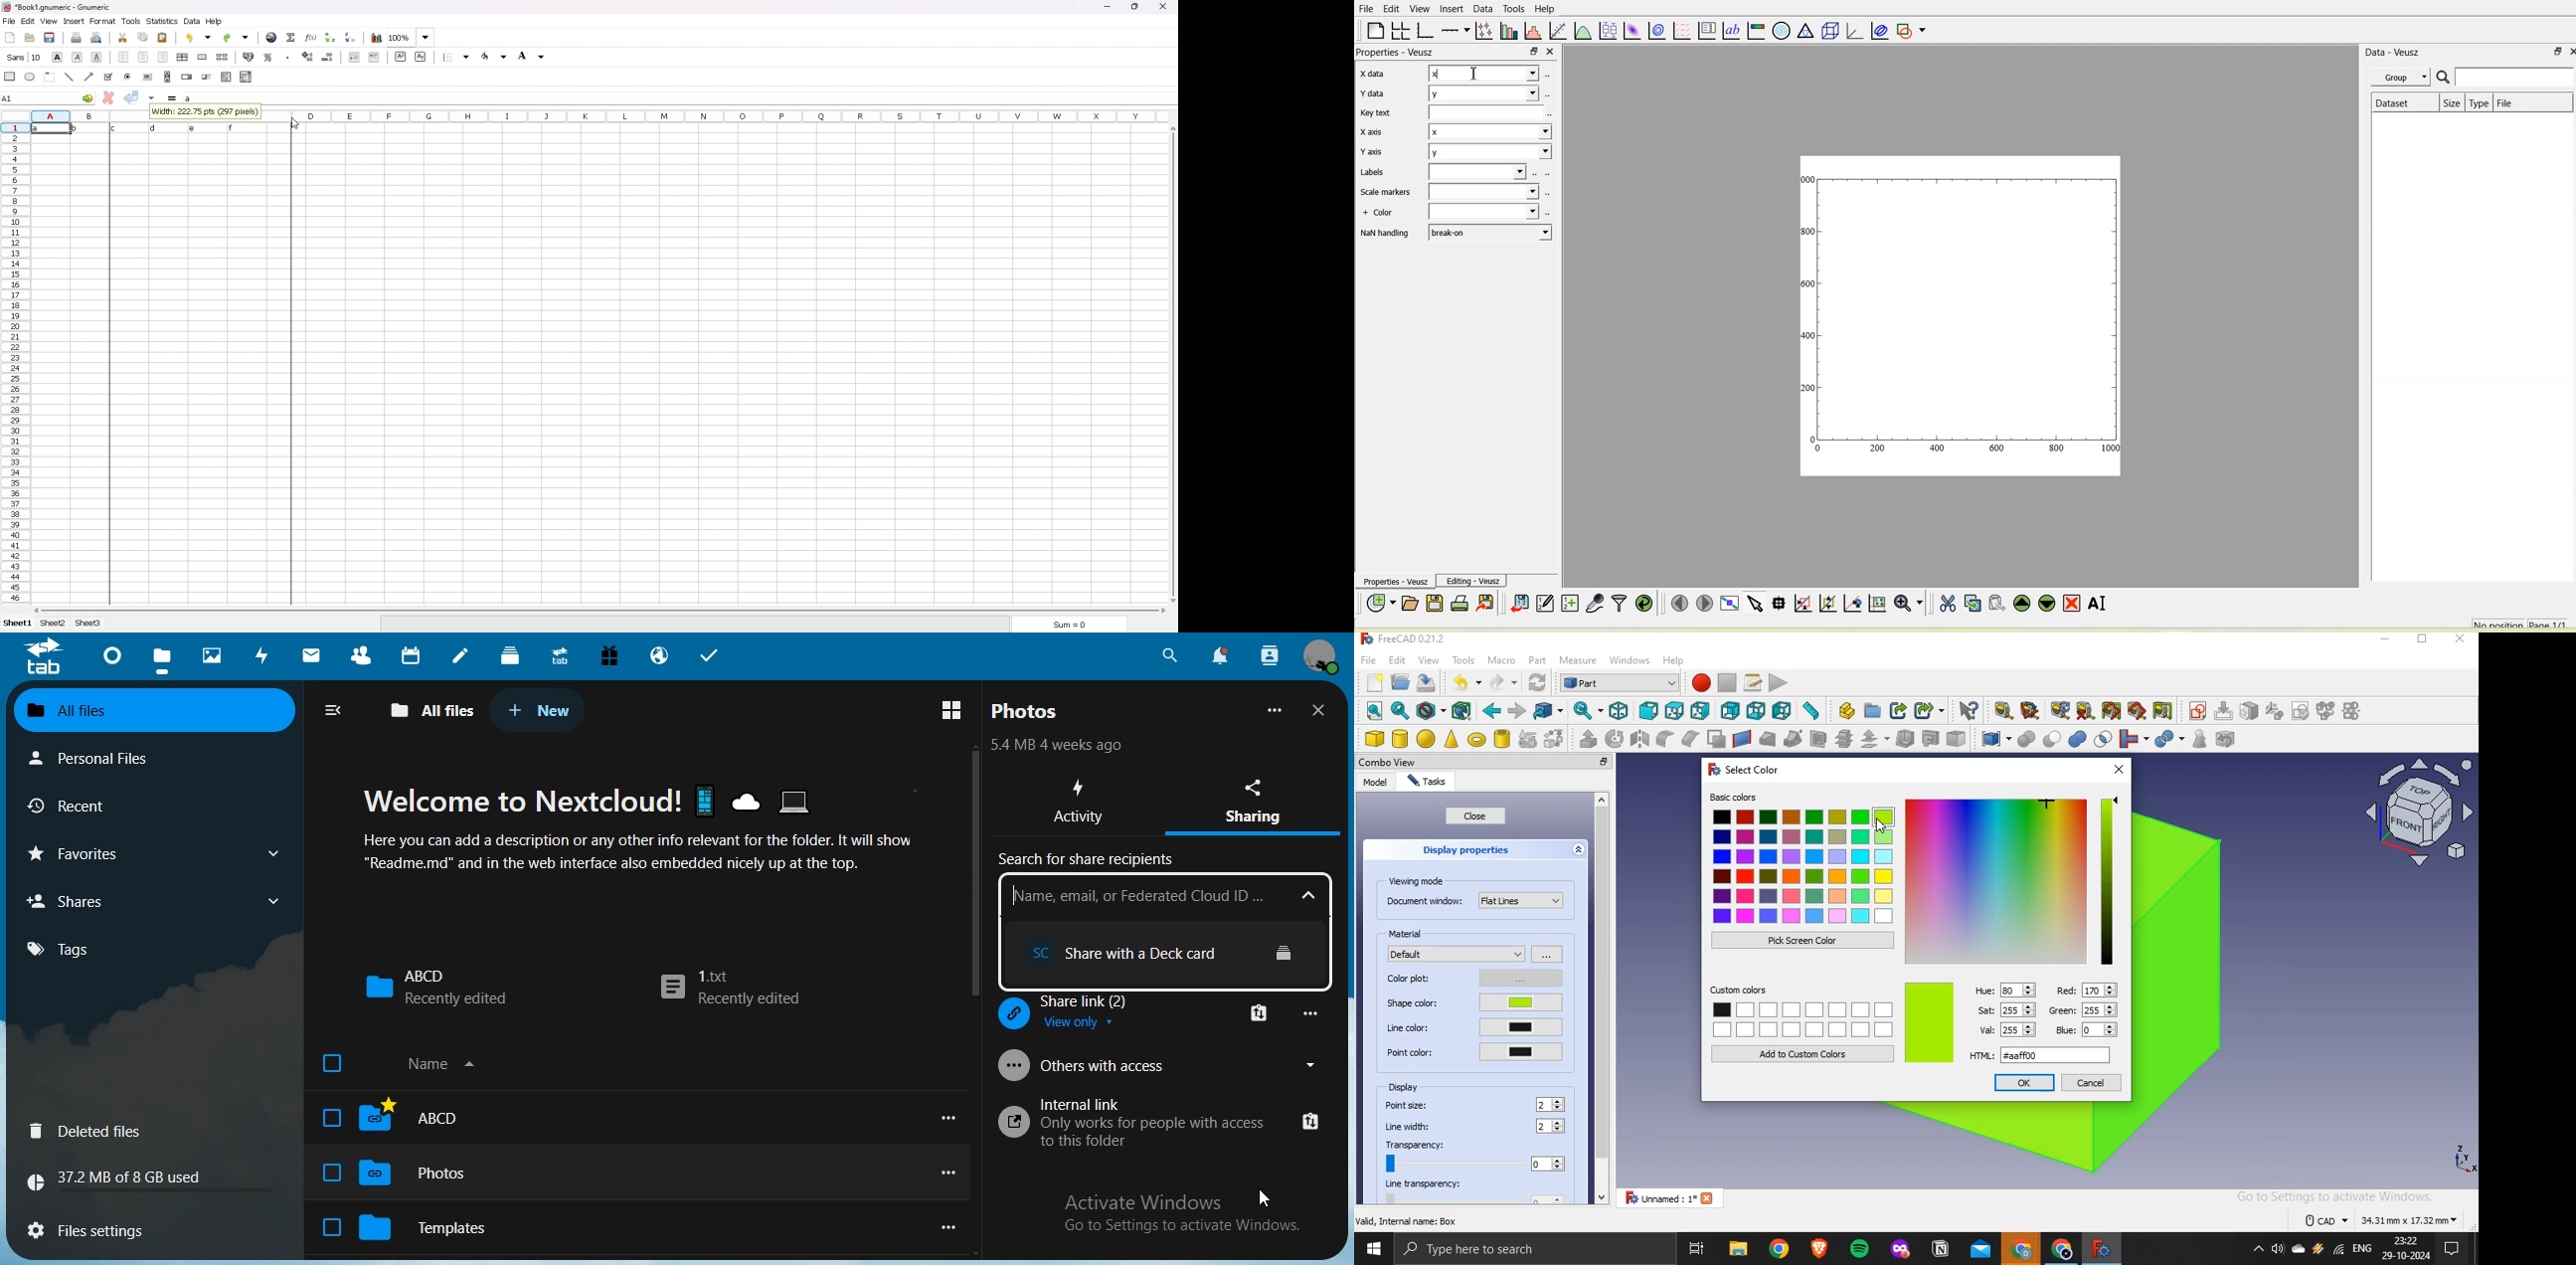  What do you see at coordinates (108, 77) in the screenshot?
I see `tickbox` at bounding box center [108, 77].